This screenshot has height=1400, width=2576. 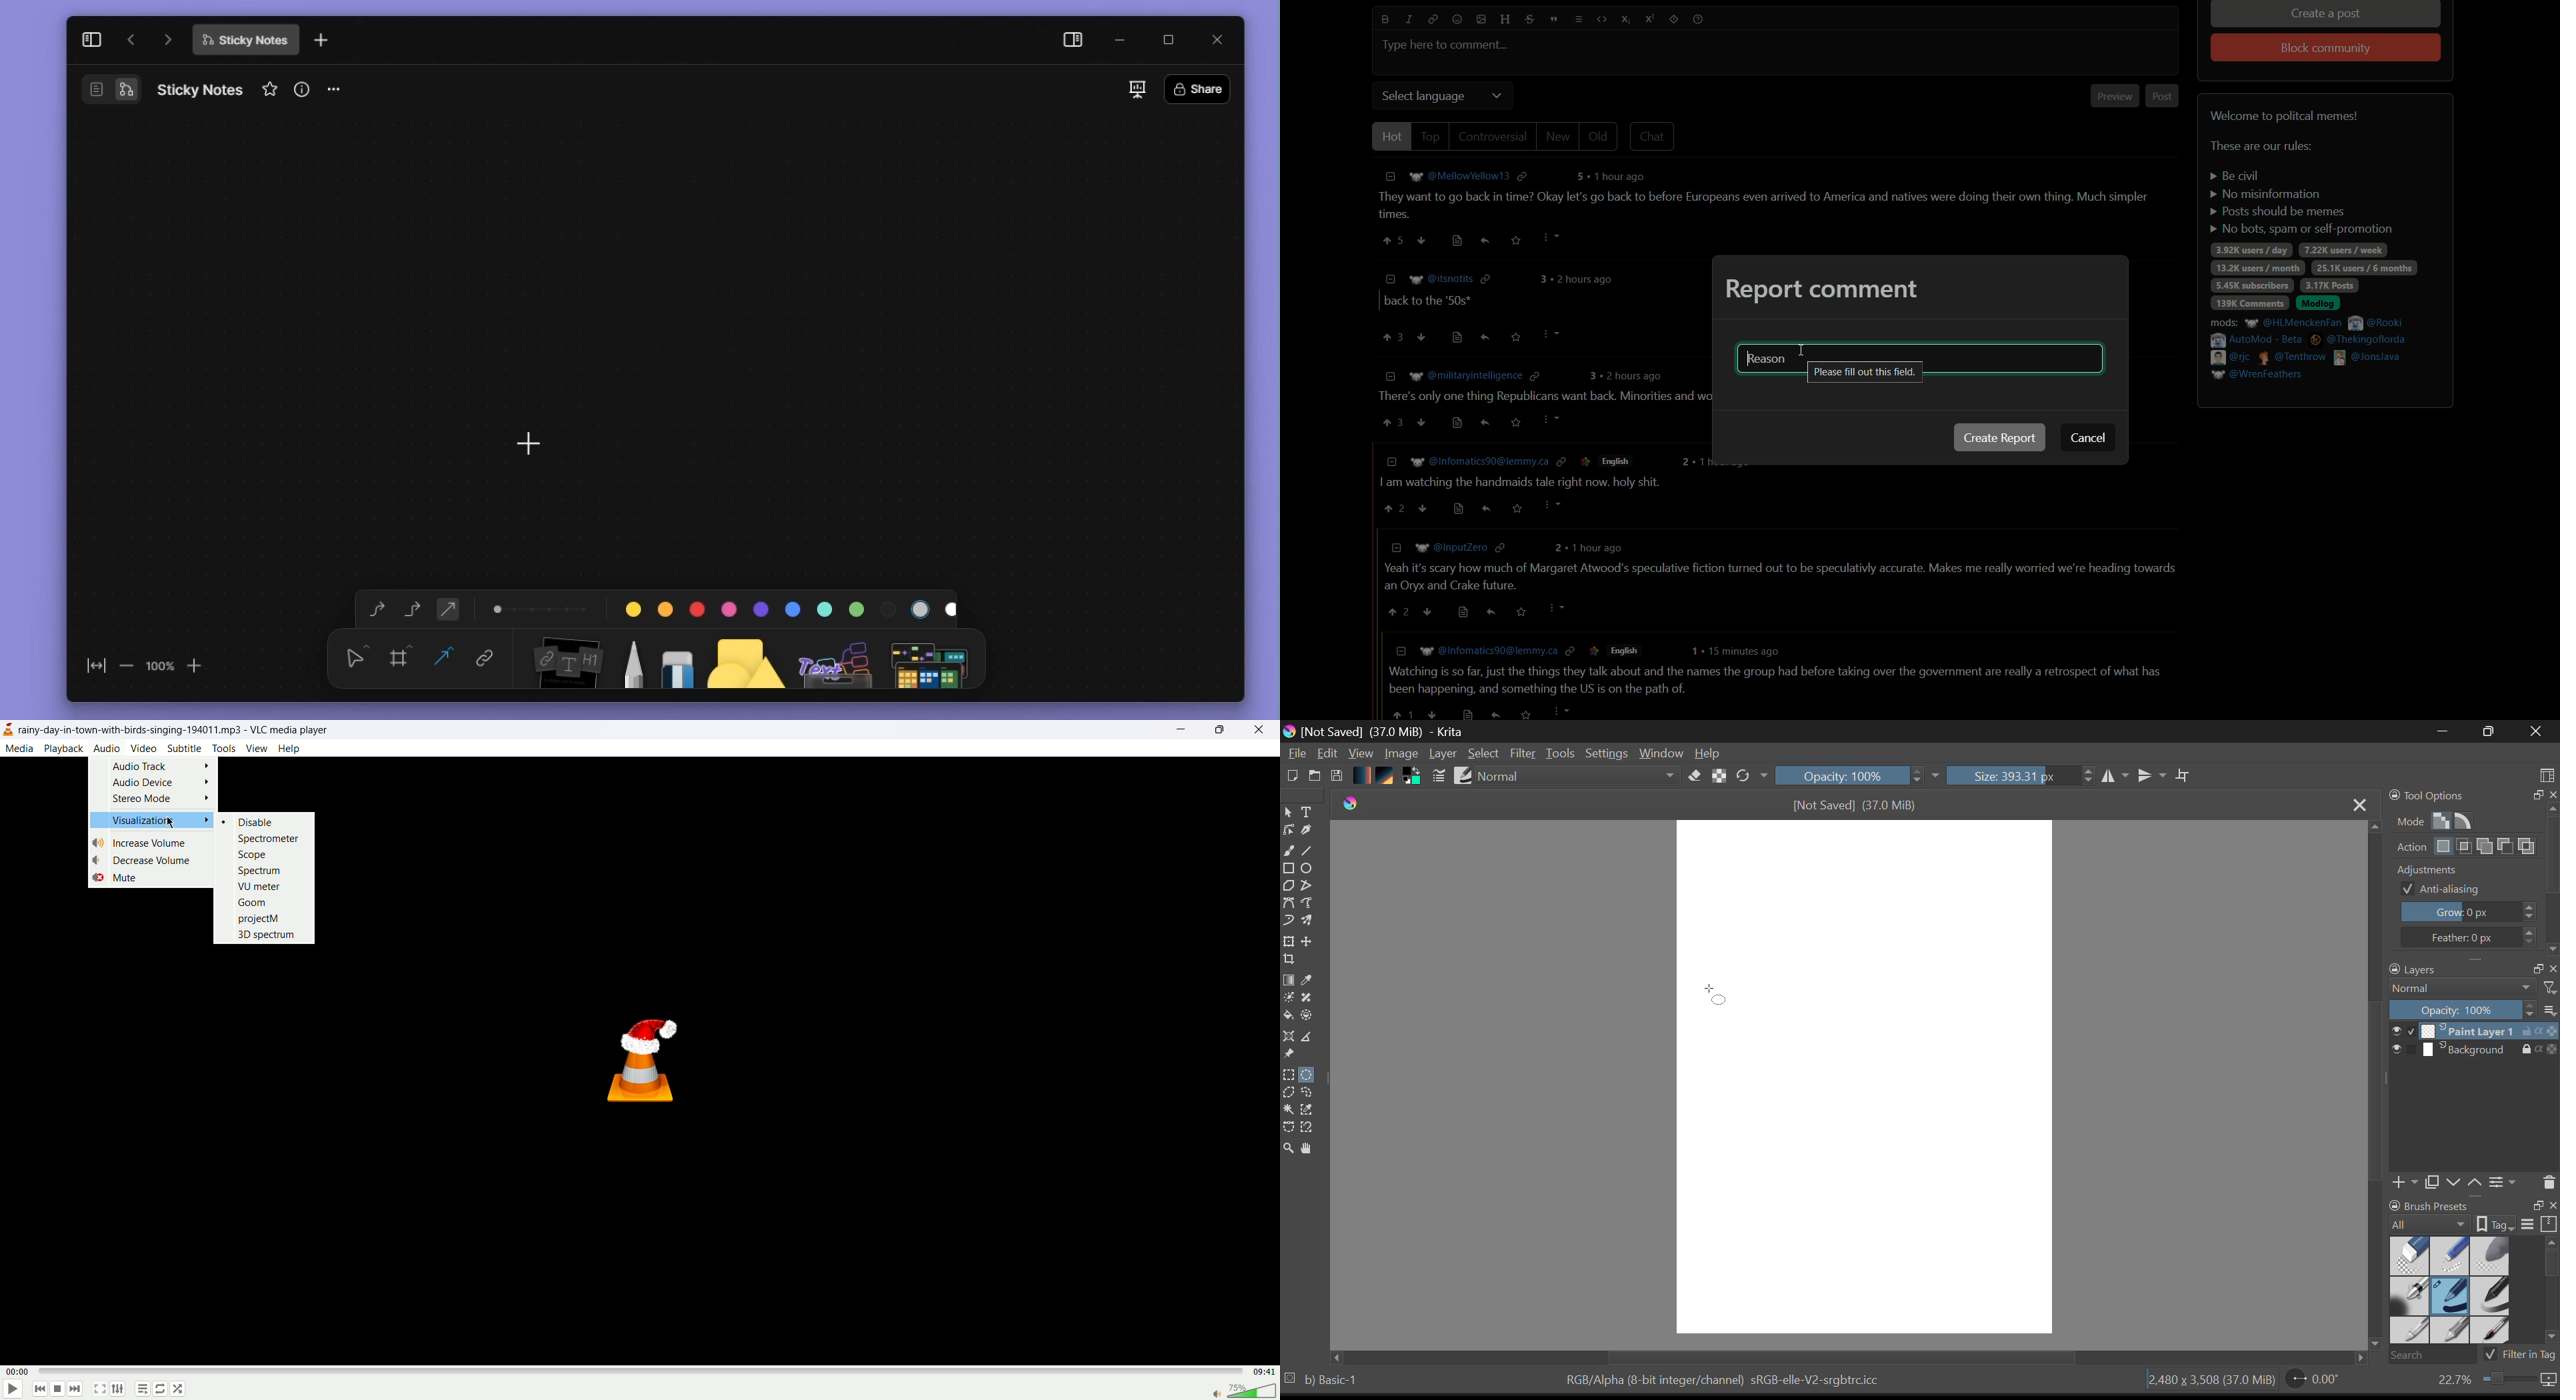 What do you see at coordinates (1289, 903) in the screenshot?
I see `Bezier Curve` at bounding box center [1289, 903].